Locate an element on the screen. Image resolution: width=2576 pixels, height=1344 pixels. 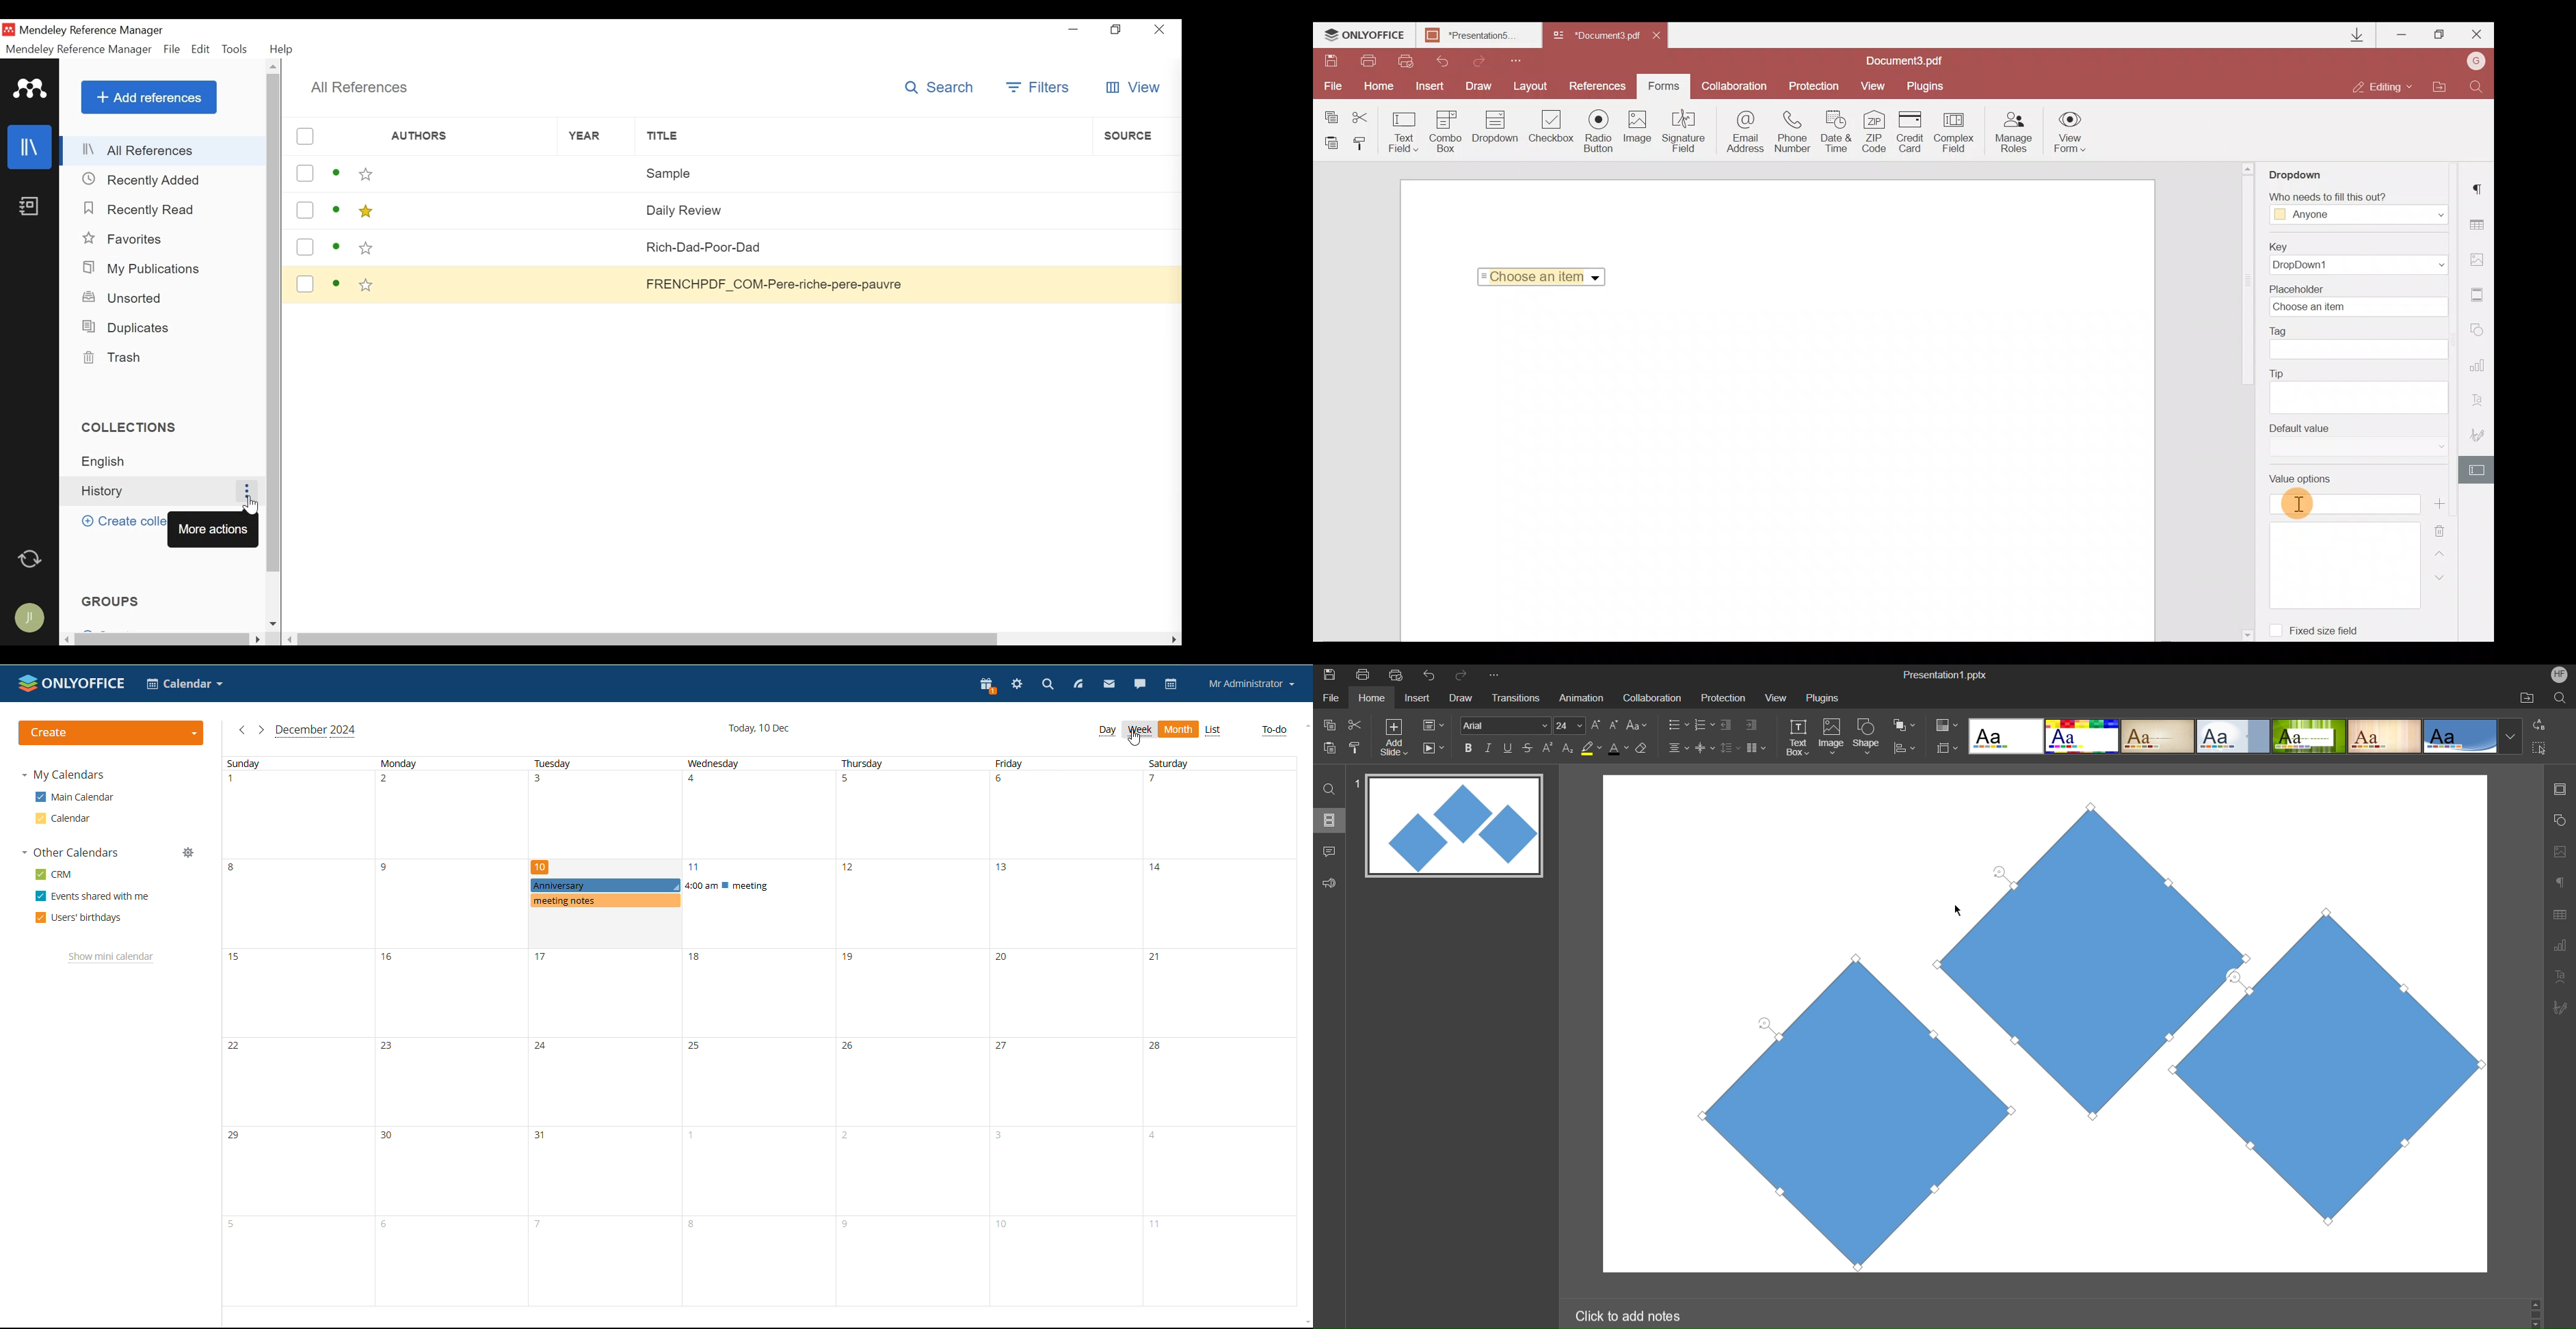
Tools is located at coordinates (237, 49).